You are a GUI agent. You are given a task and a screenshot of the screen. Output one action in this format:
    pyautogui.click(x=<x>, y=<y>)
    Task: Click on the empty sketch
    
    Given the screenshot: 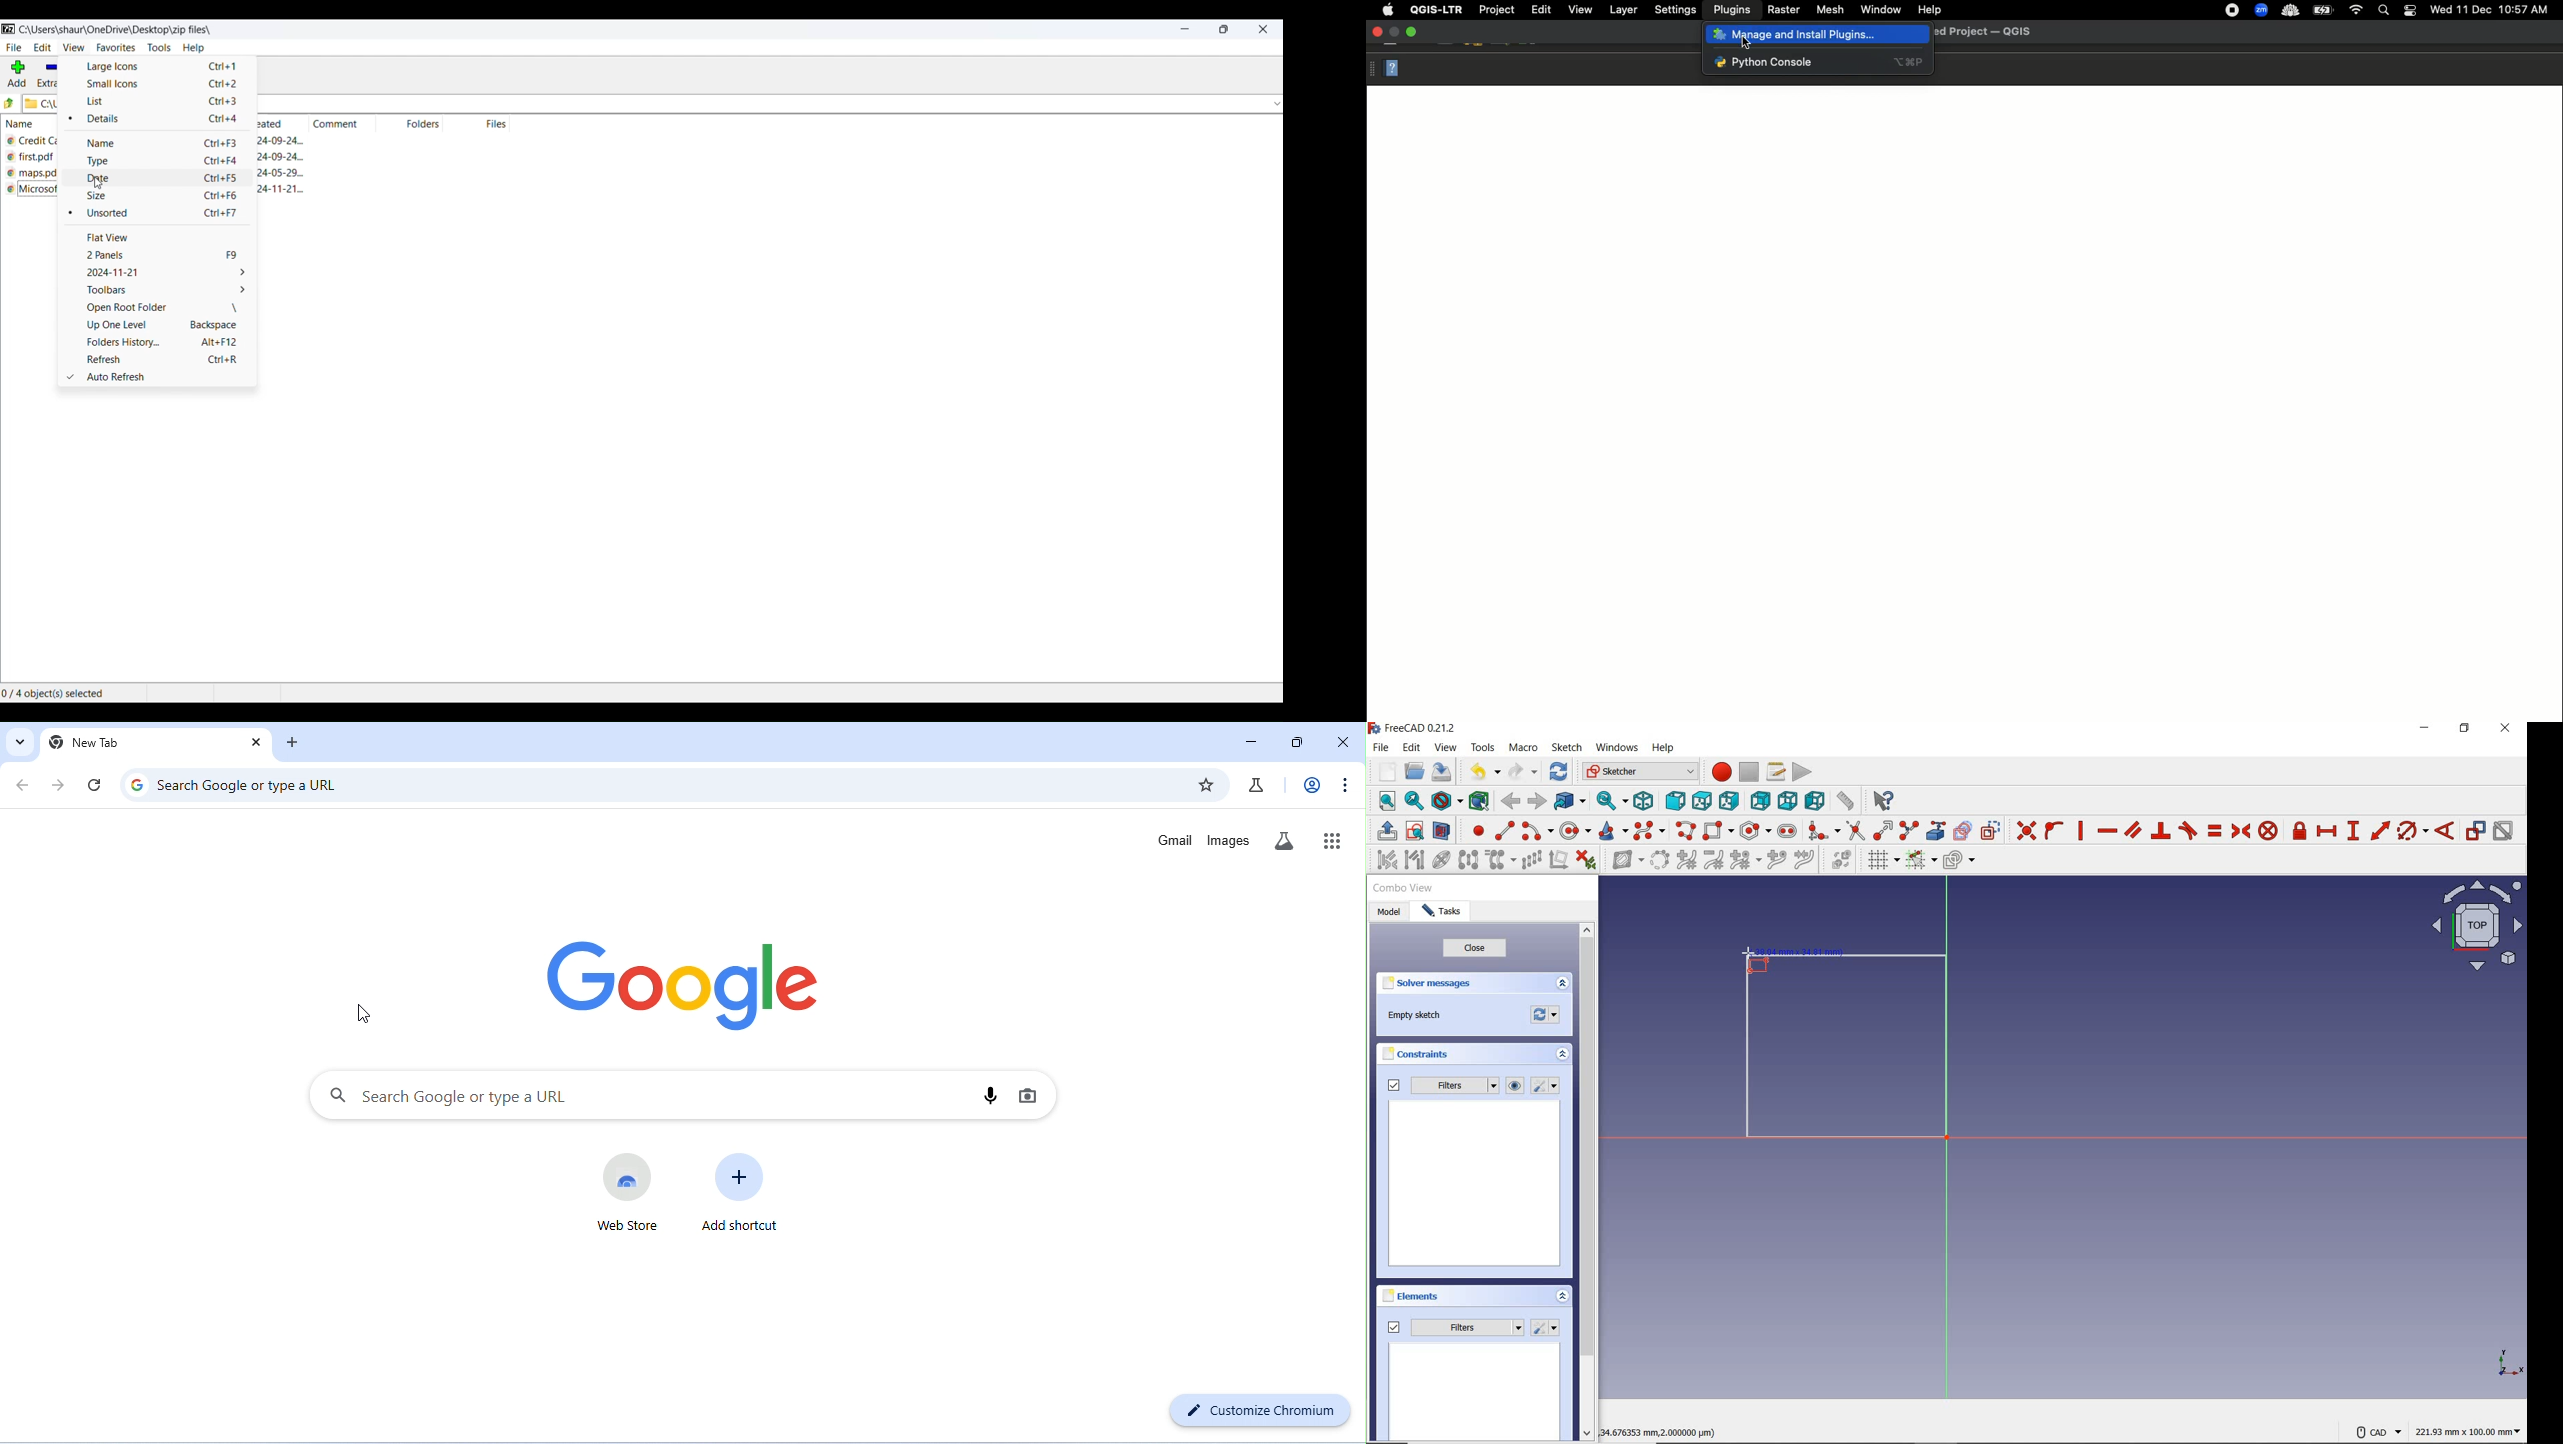 What is the action you would take?
    pyautogui.click(x=1415, y=1015)
    